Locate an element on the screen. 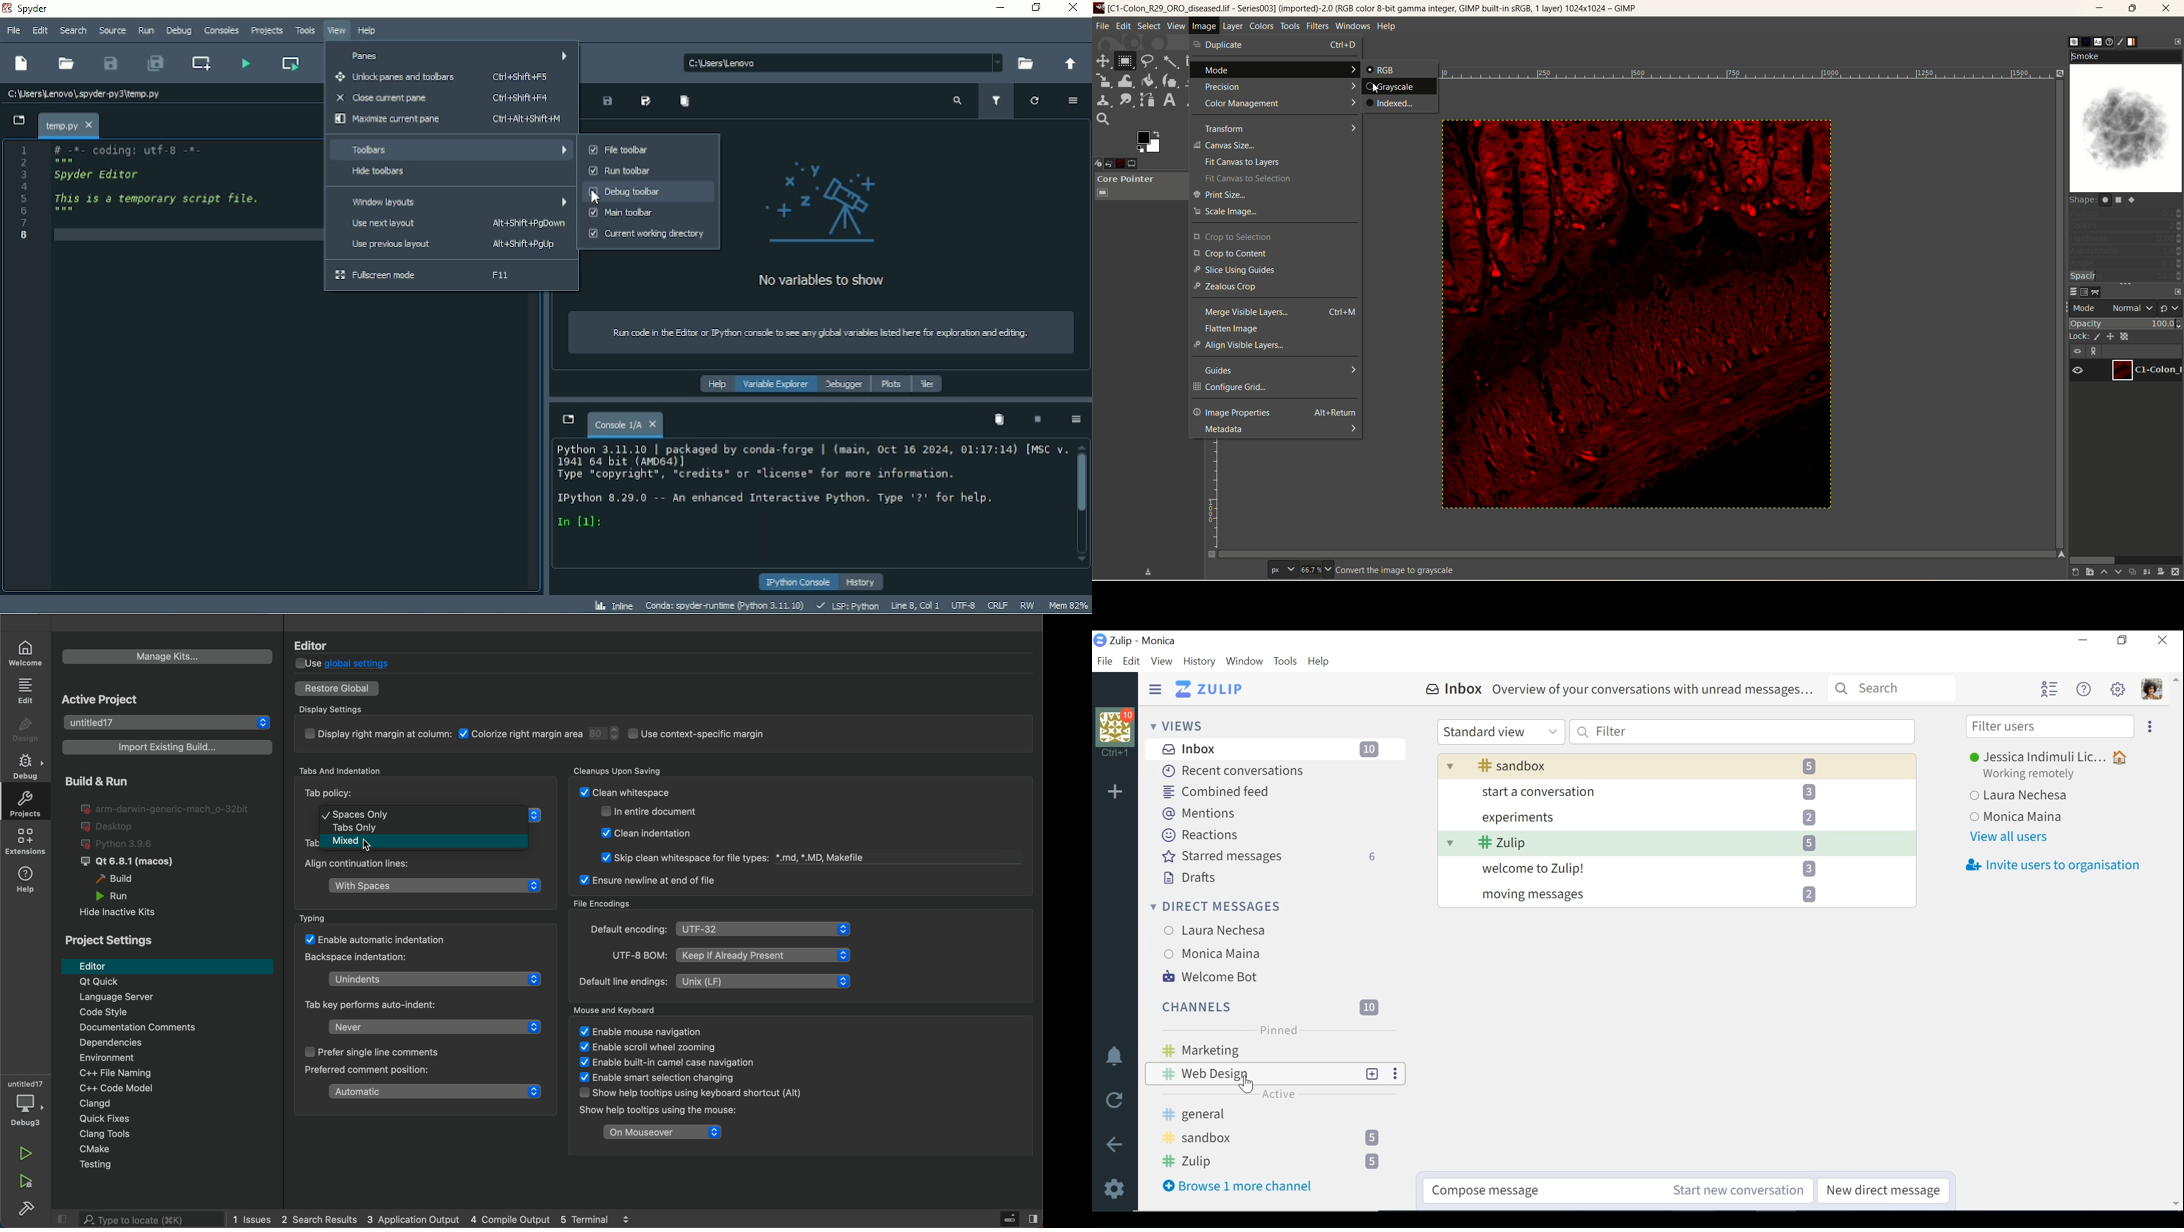 The width and height of the screenshot is (2184, 1232). Use previous layout is located at coordinates (446, 245).